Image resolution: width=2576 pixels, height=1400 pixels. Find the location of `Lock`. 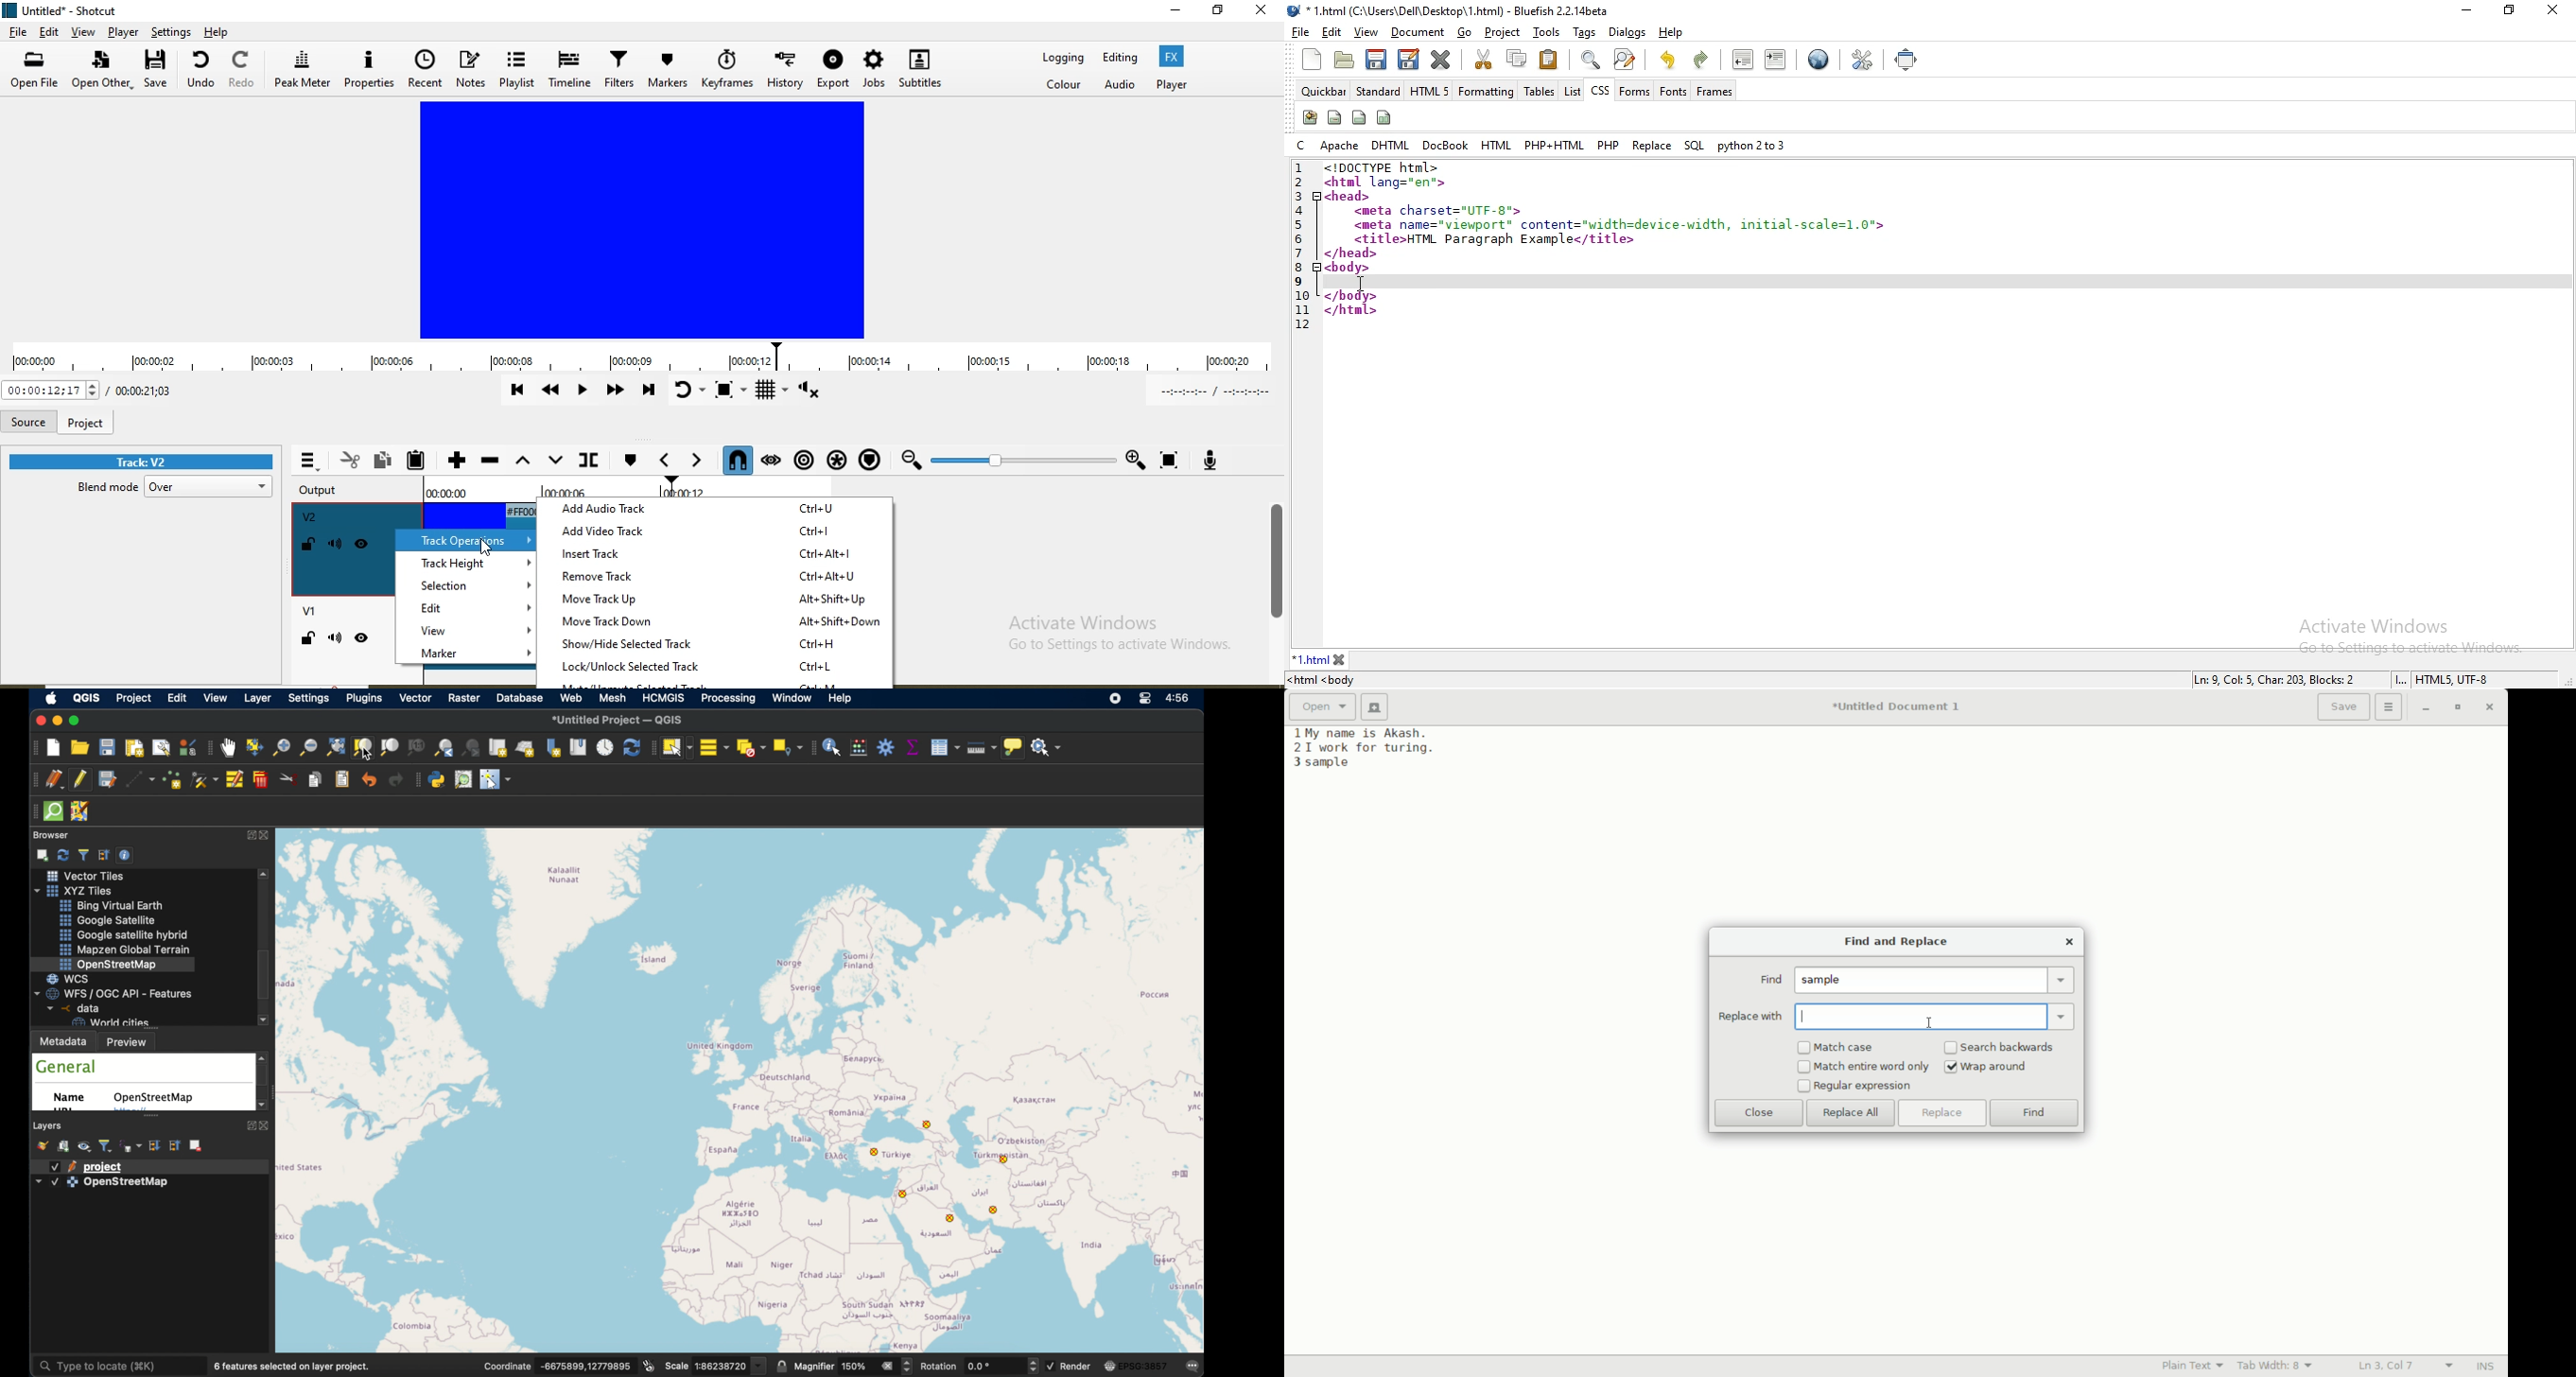

Lock is located at coordinates (308, 546).